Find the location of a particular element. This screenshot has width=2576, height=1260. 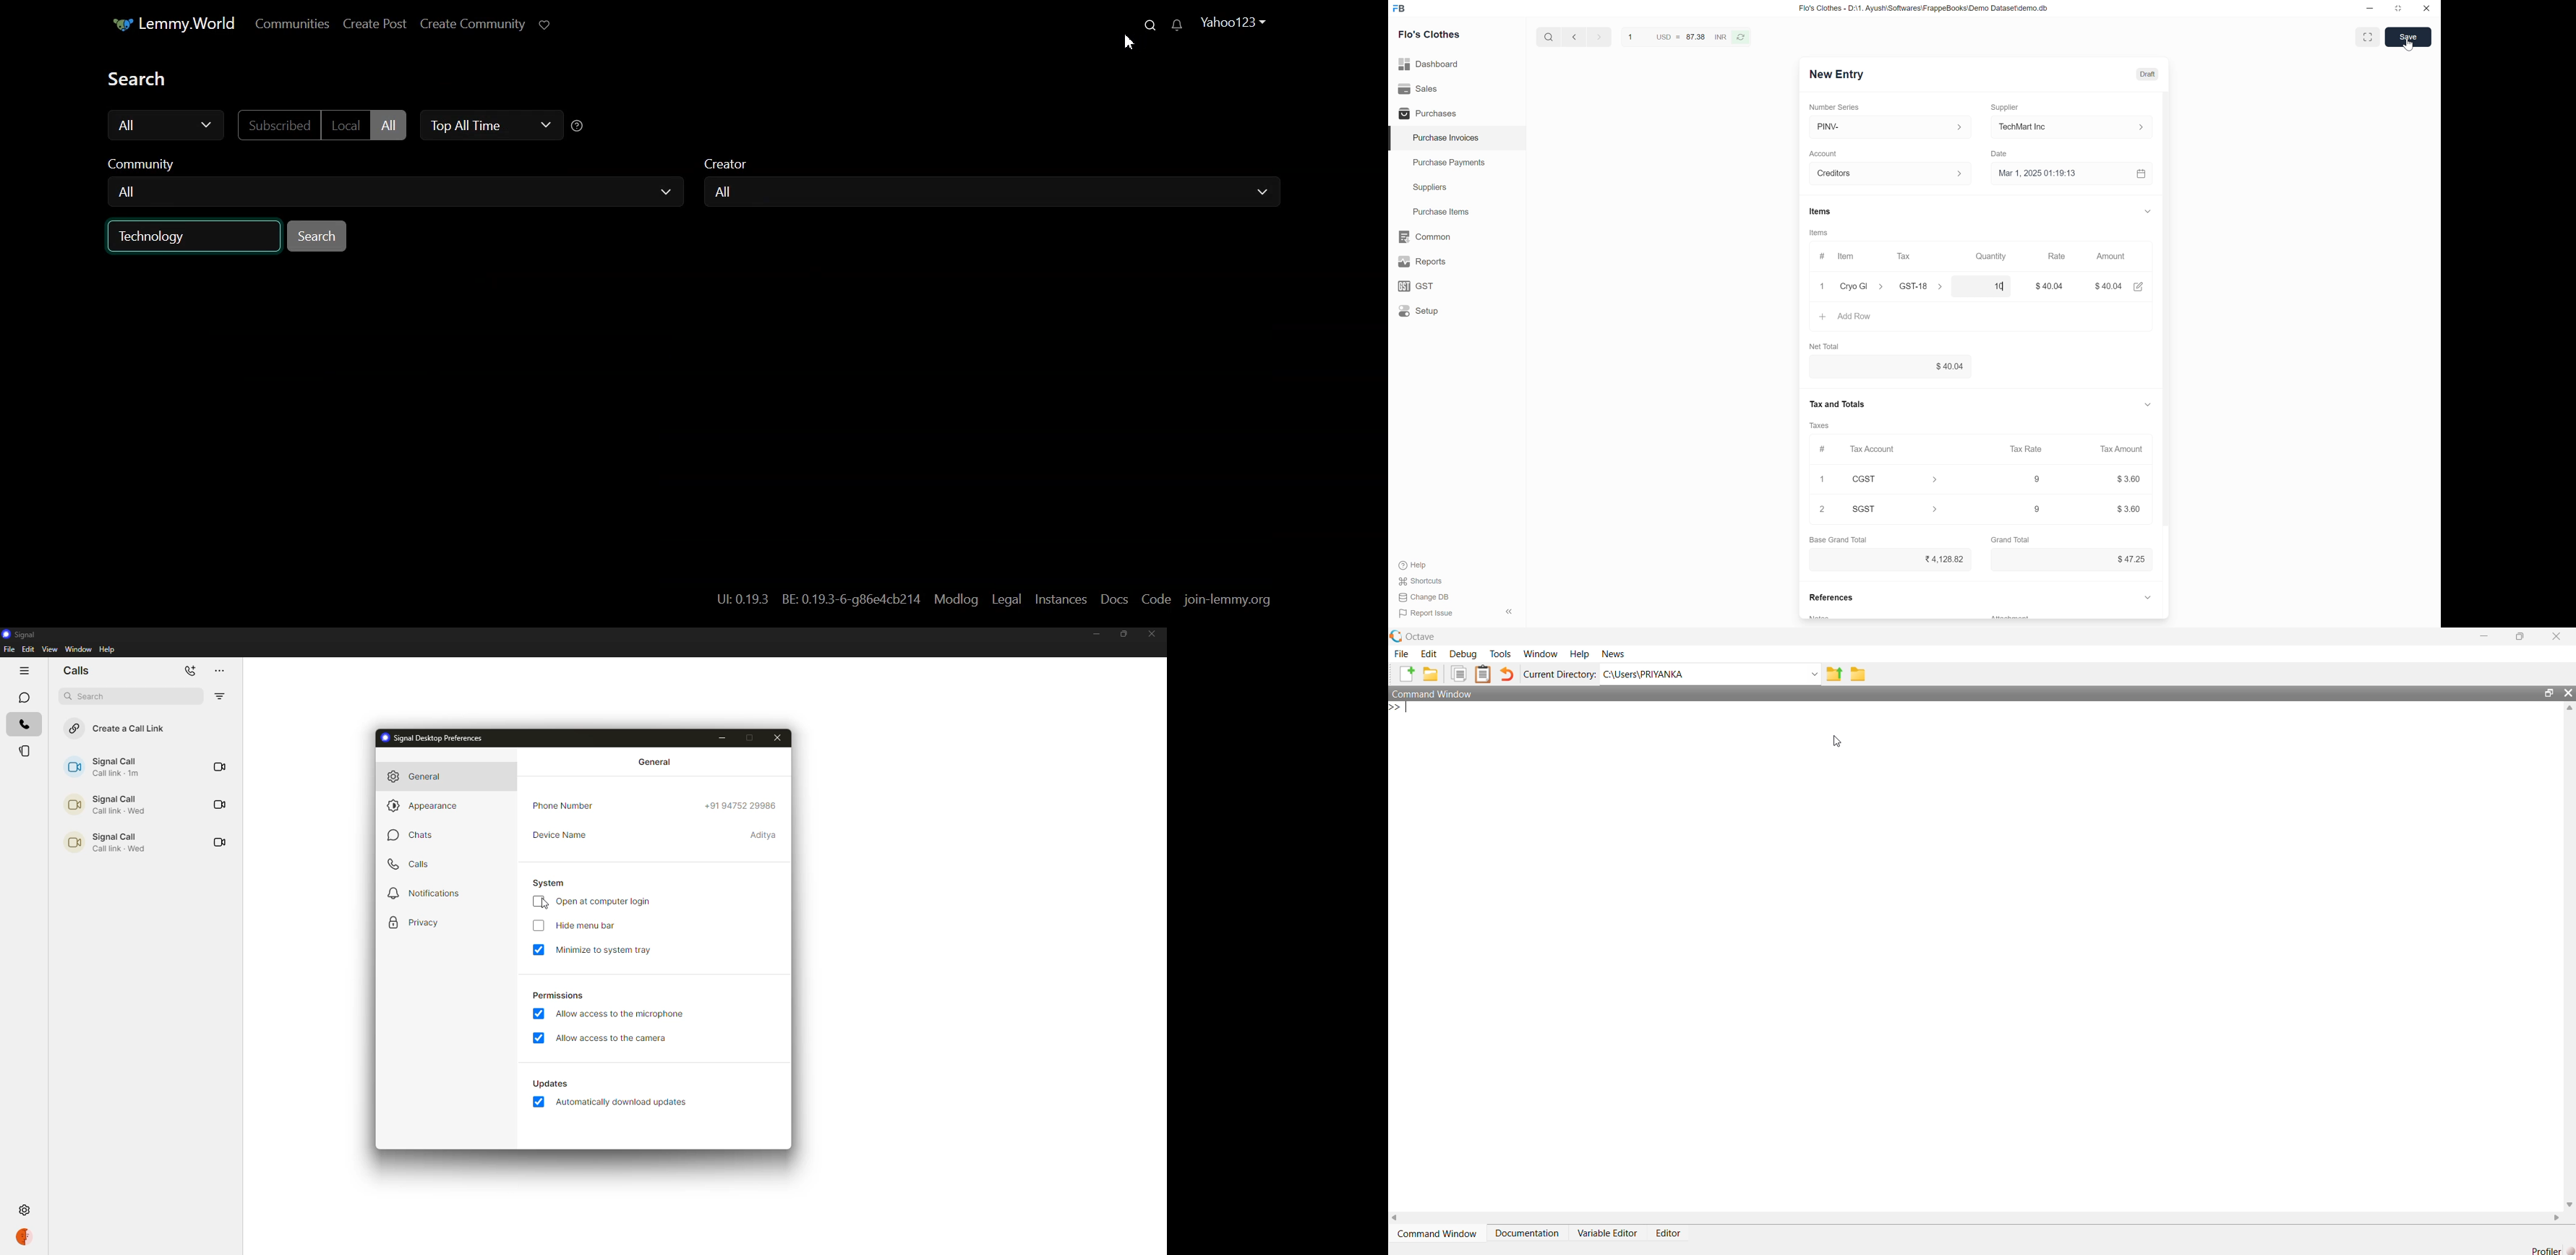

Suppliers is located at coordinates (1424, 188).